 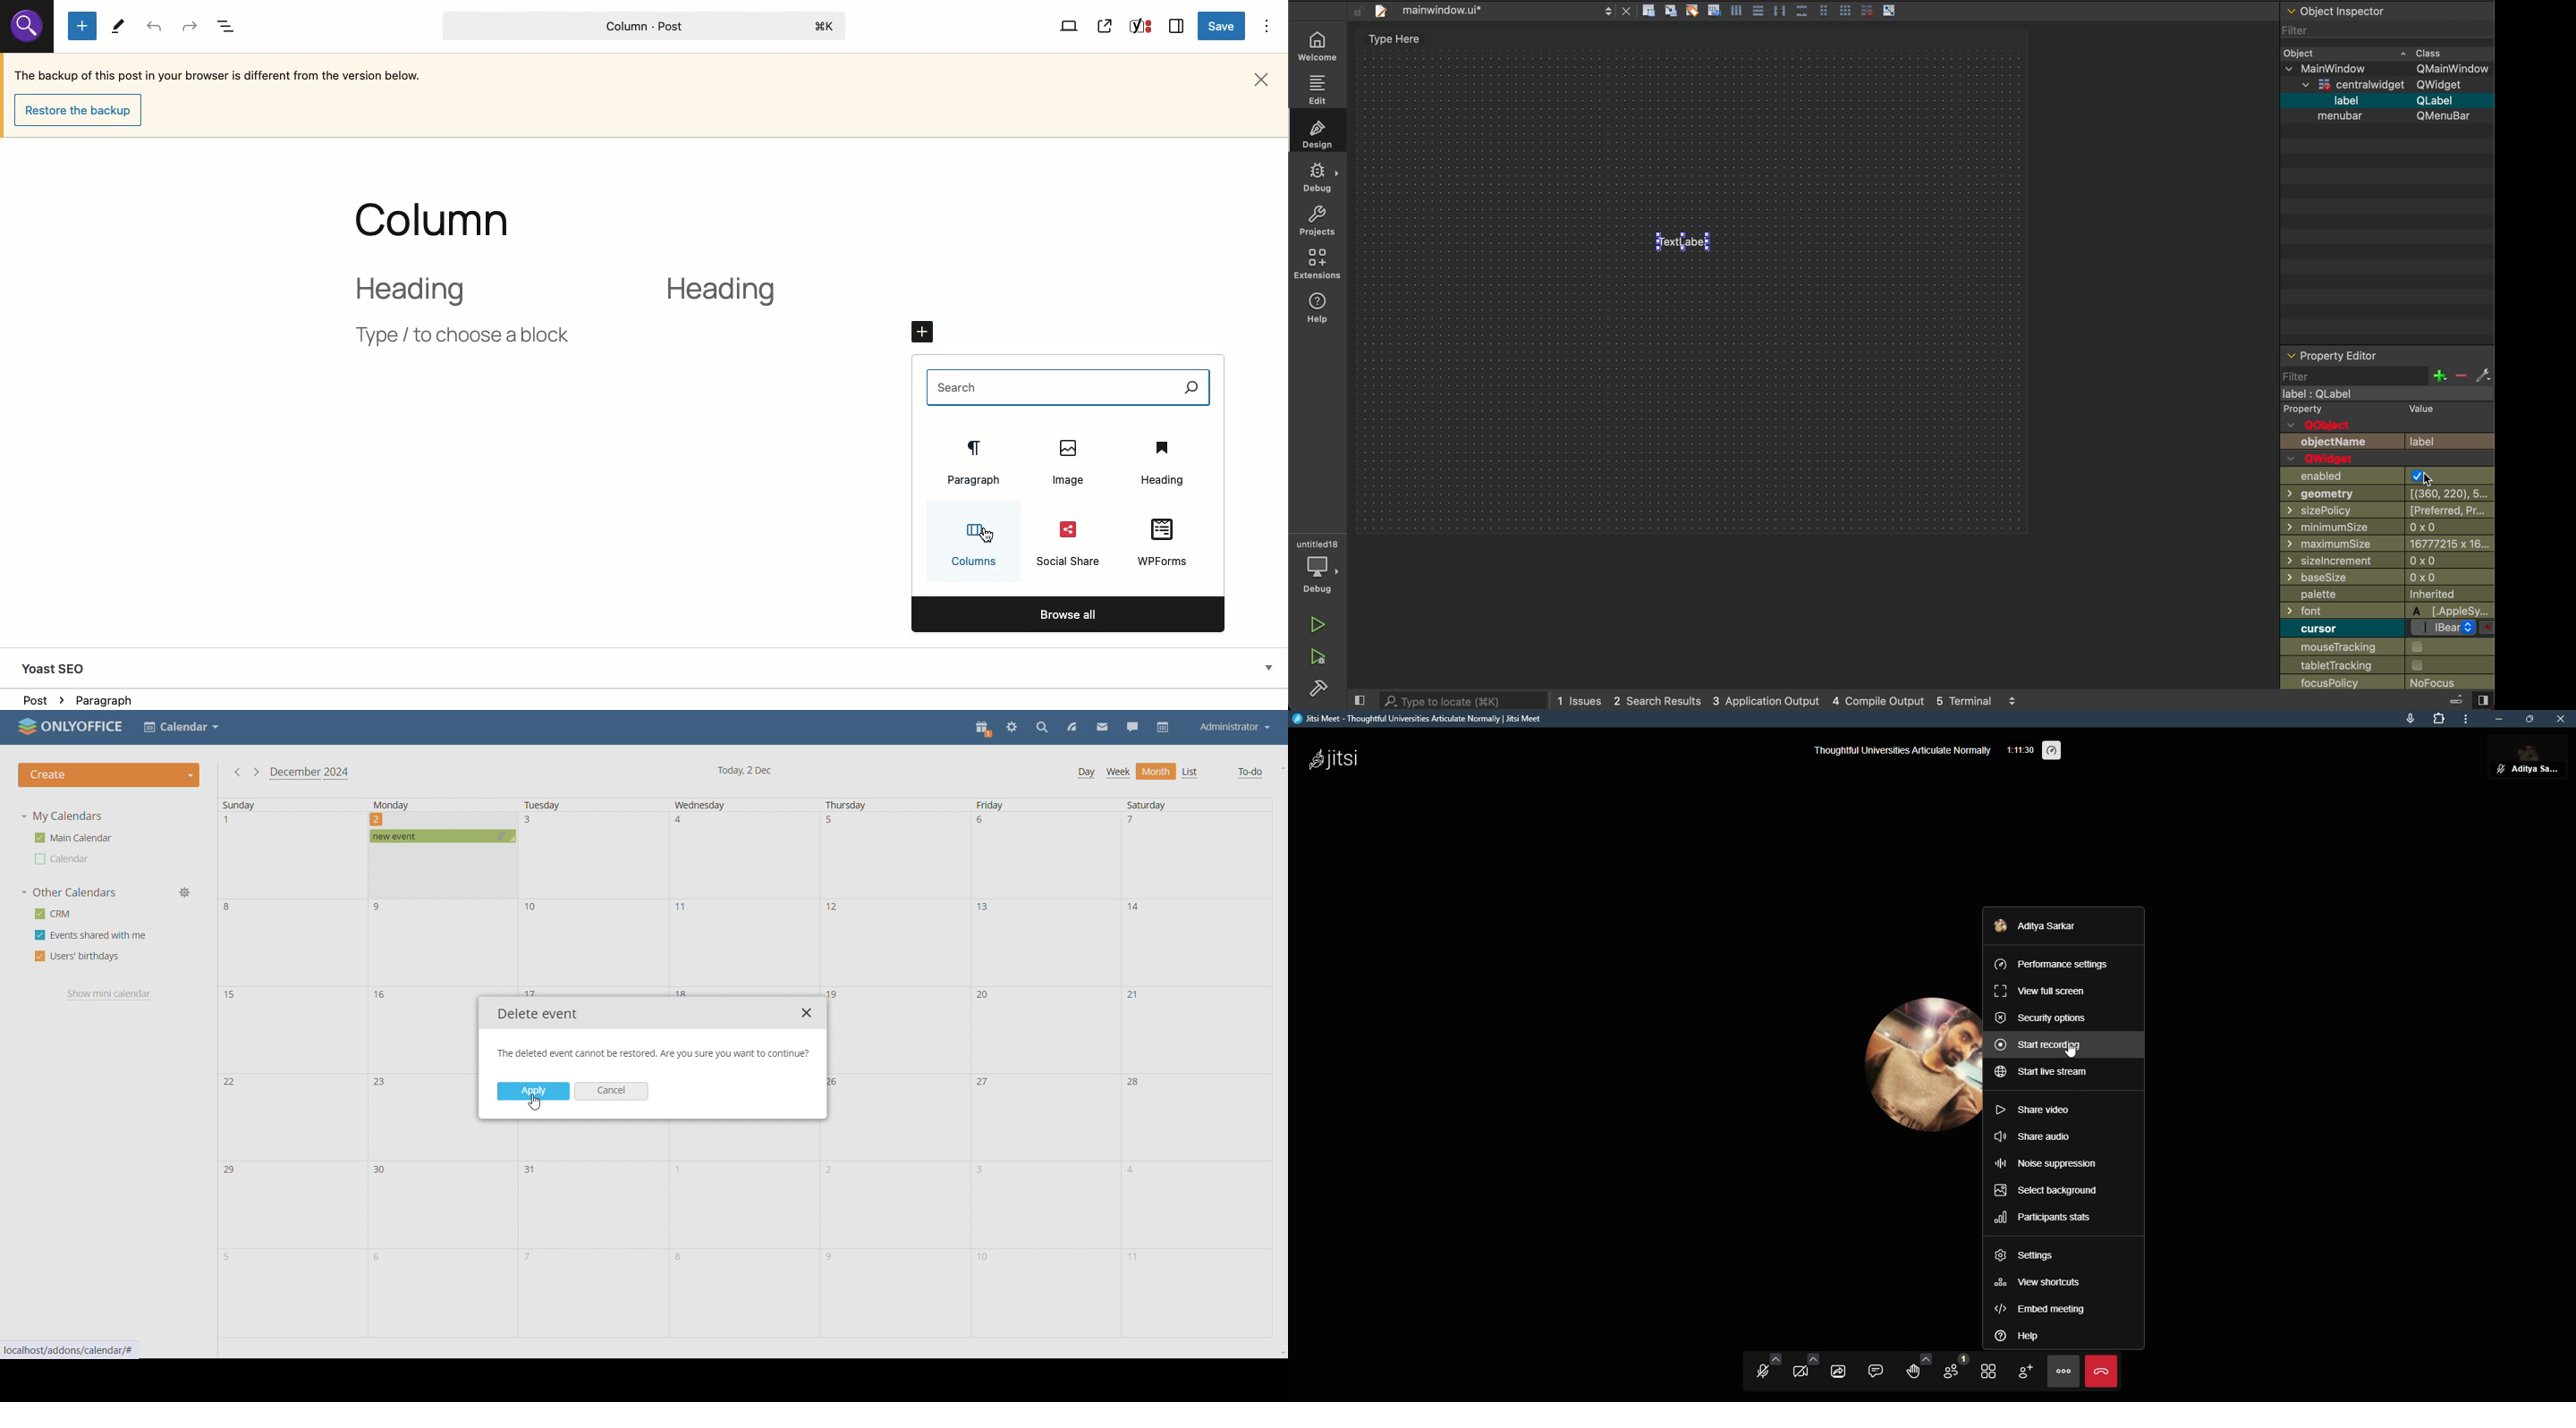 What do you see at coordinates (646, 699) in the screenshot?
I see `Location` at bounding box center [646, 699].